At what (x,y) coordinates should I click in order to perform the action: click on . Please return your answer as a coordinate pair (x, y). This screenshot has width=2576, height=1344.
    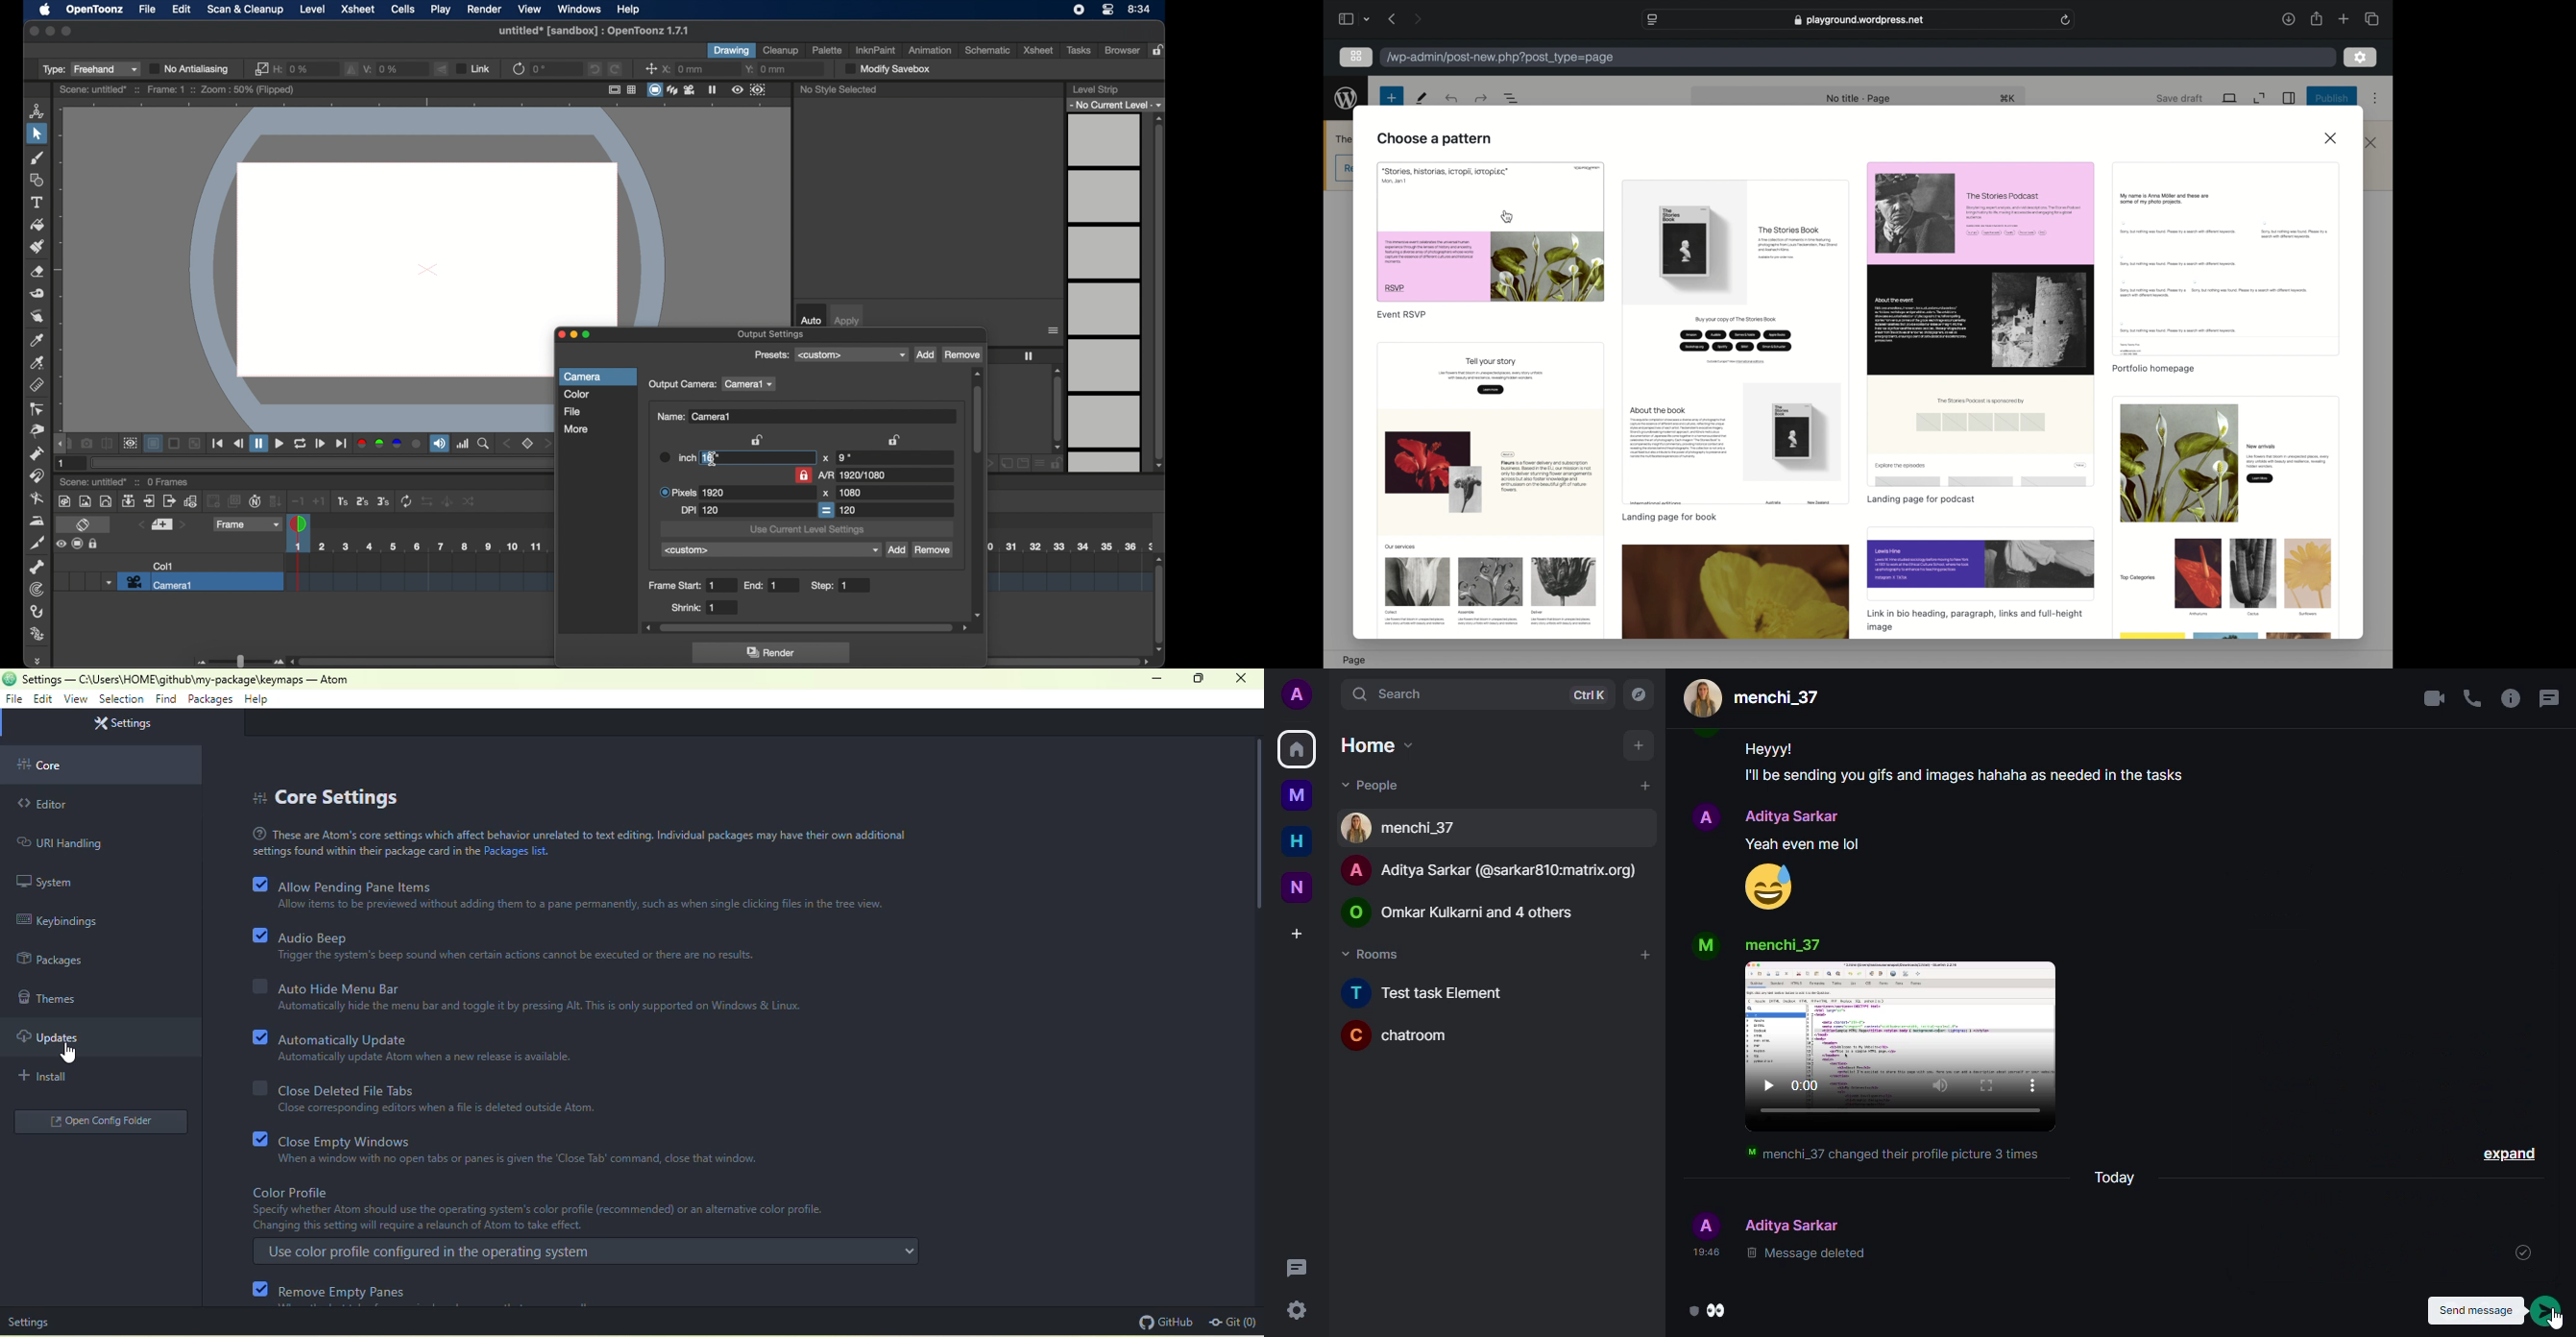
    Looking at the image, I should click on (1042, 464).